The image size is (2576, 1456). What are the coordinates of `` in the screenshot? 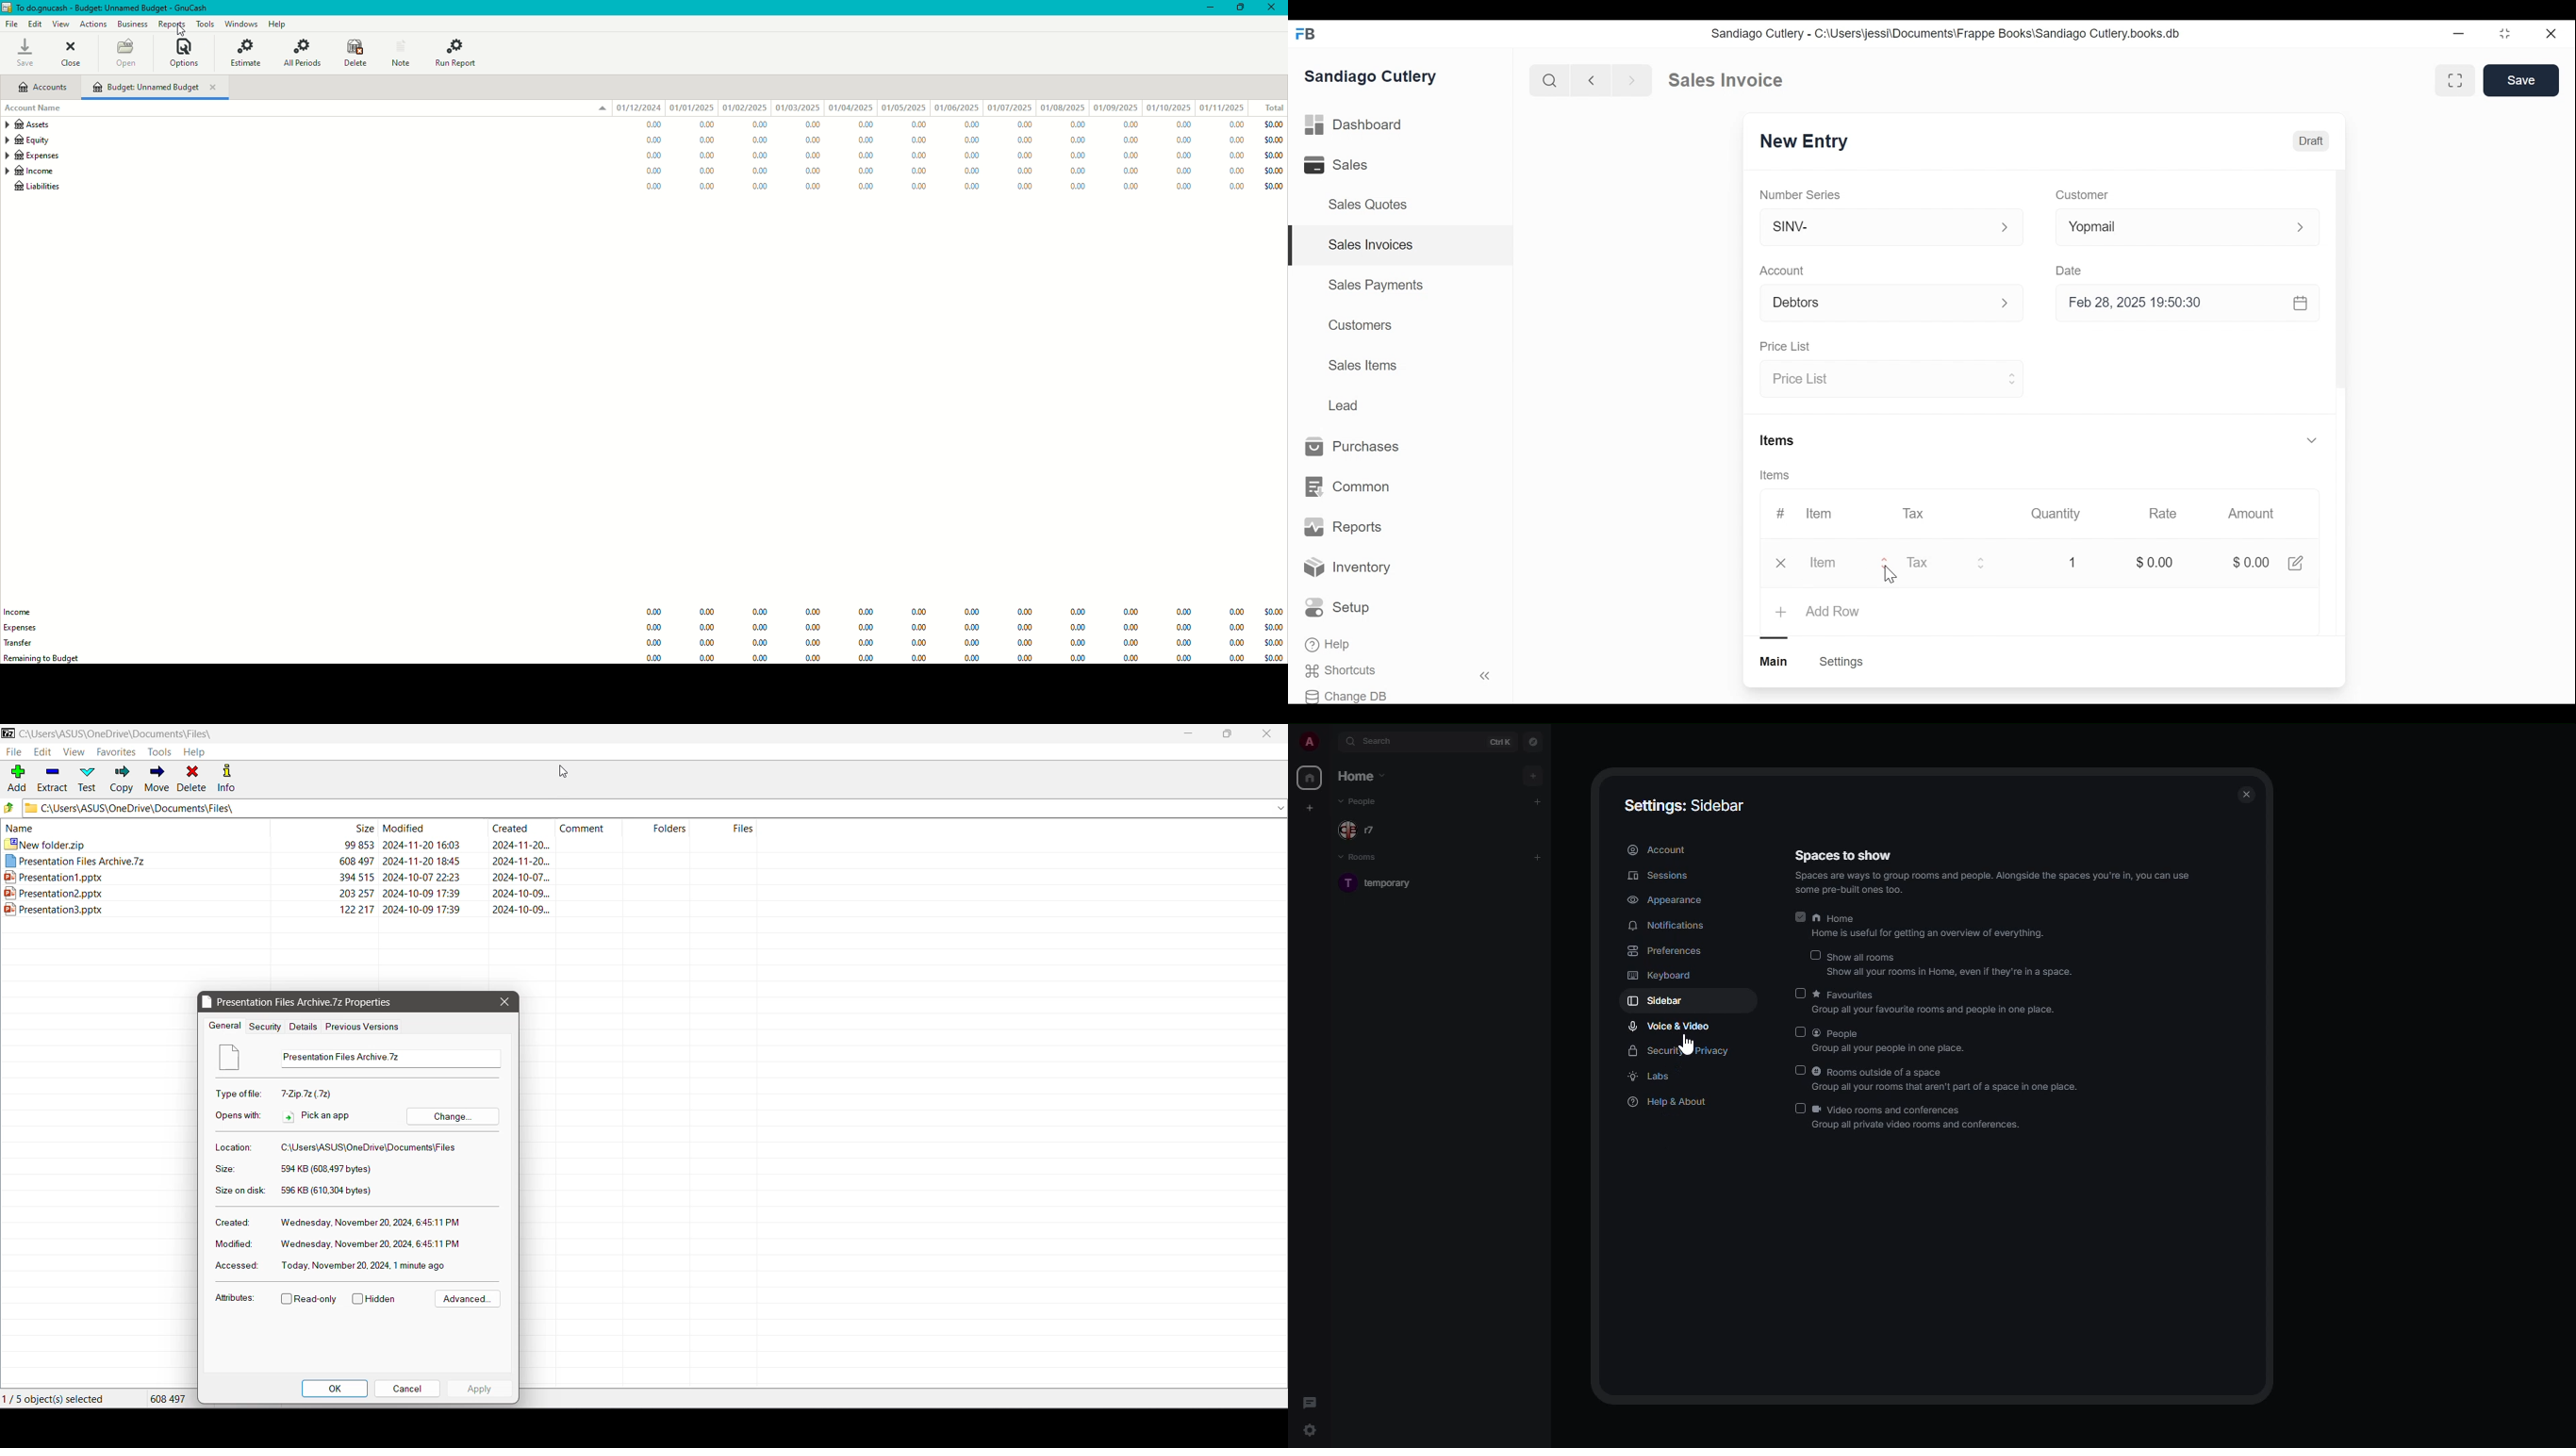 It's located at (916, 614).